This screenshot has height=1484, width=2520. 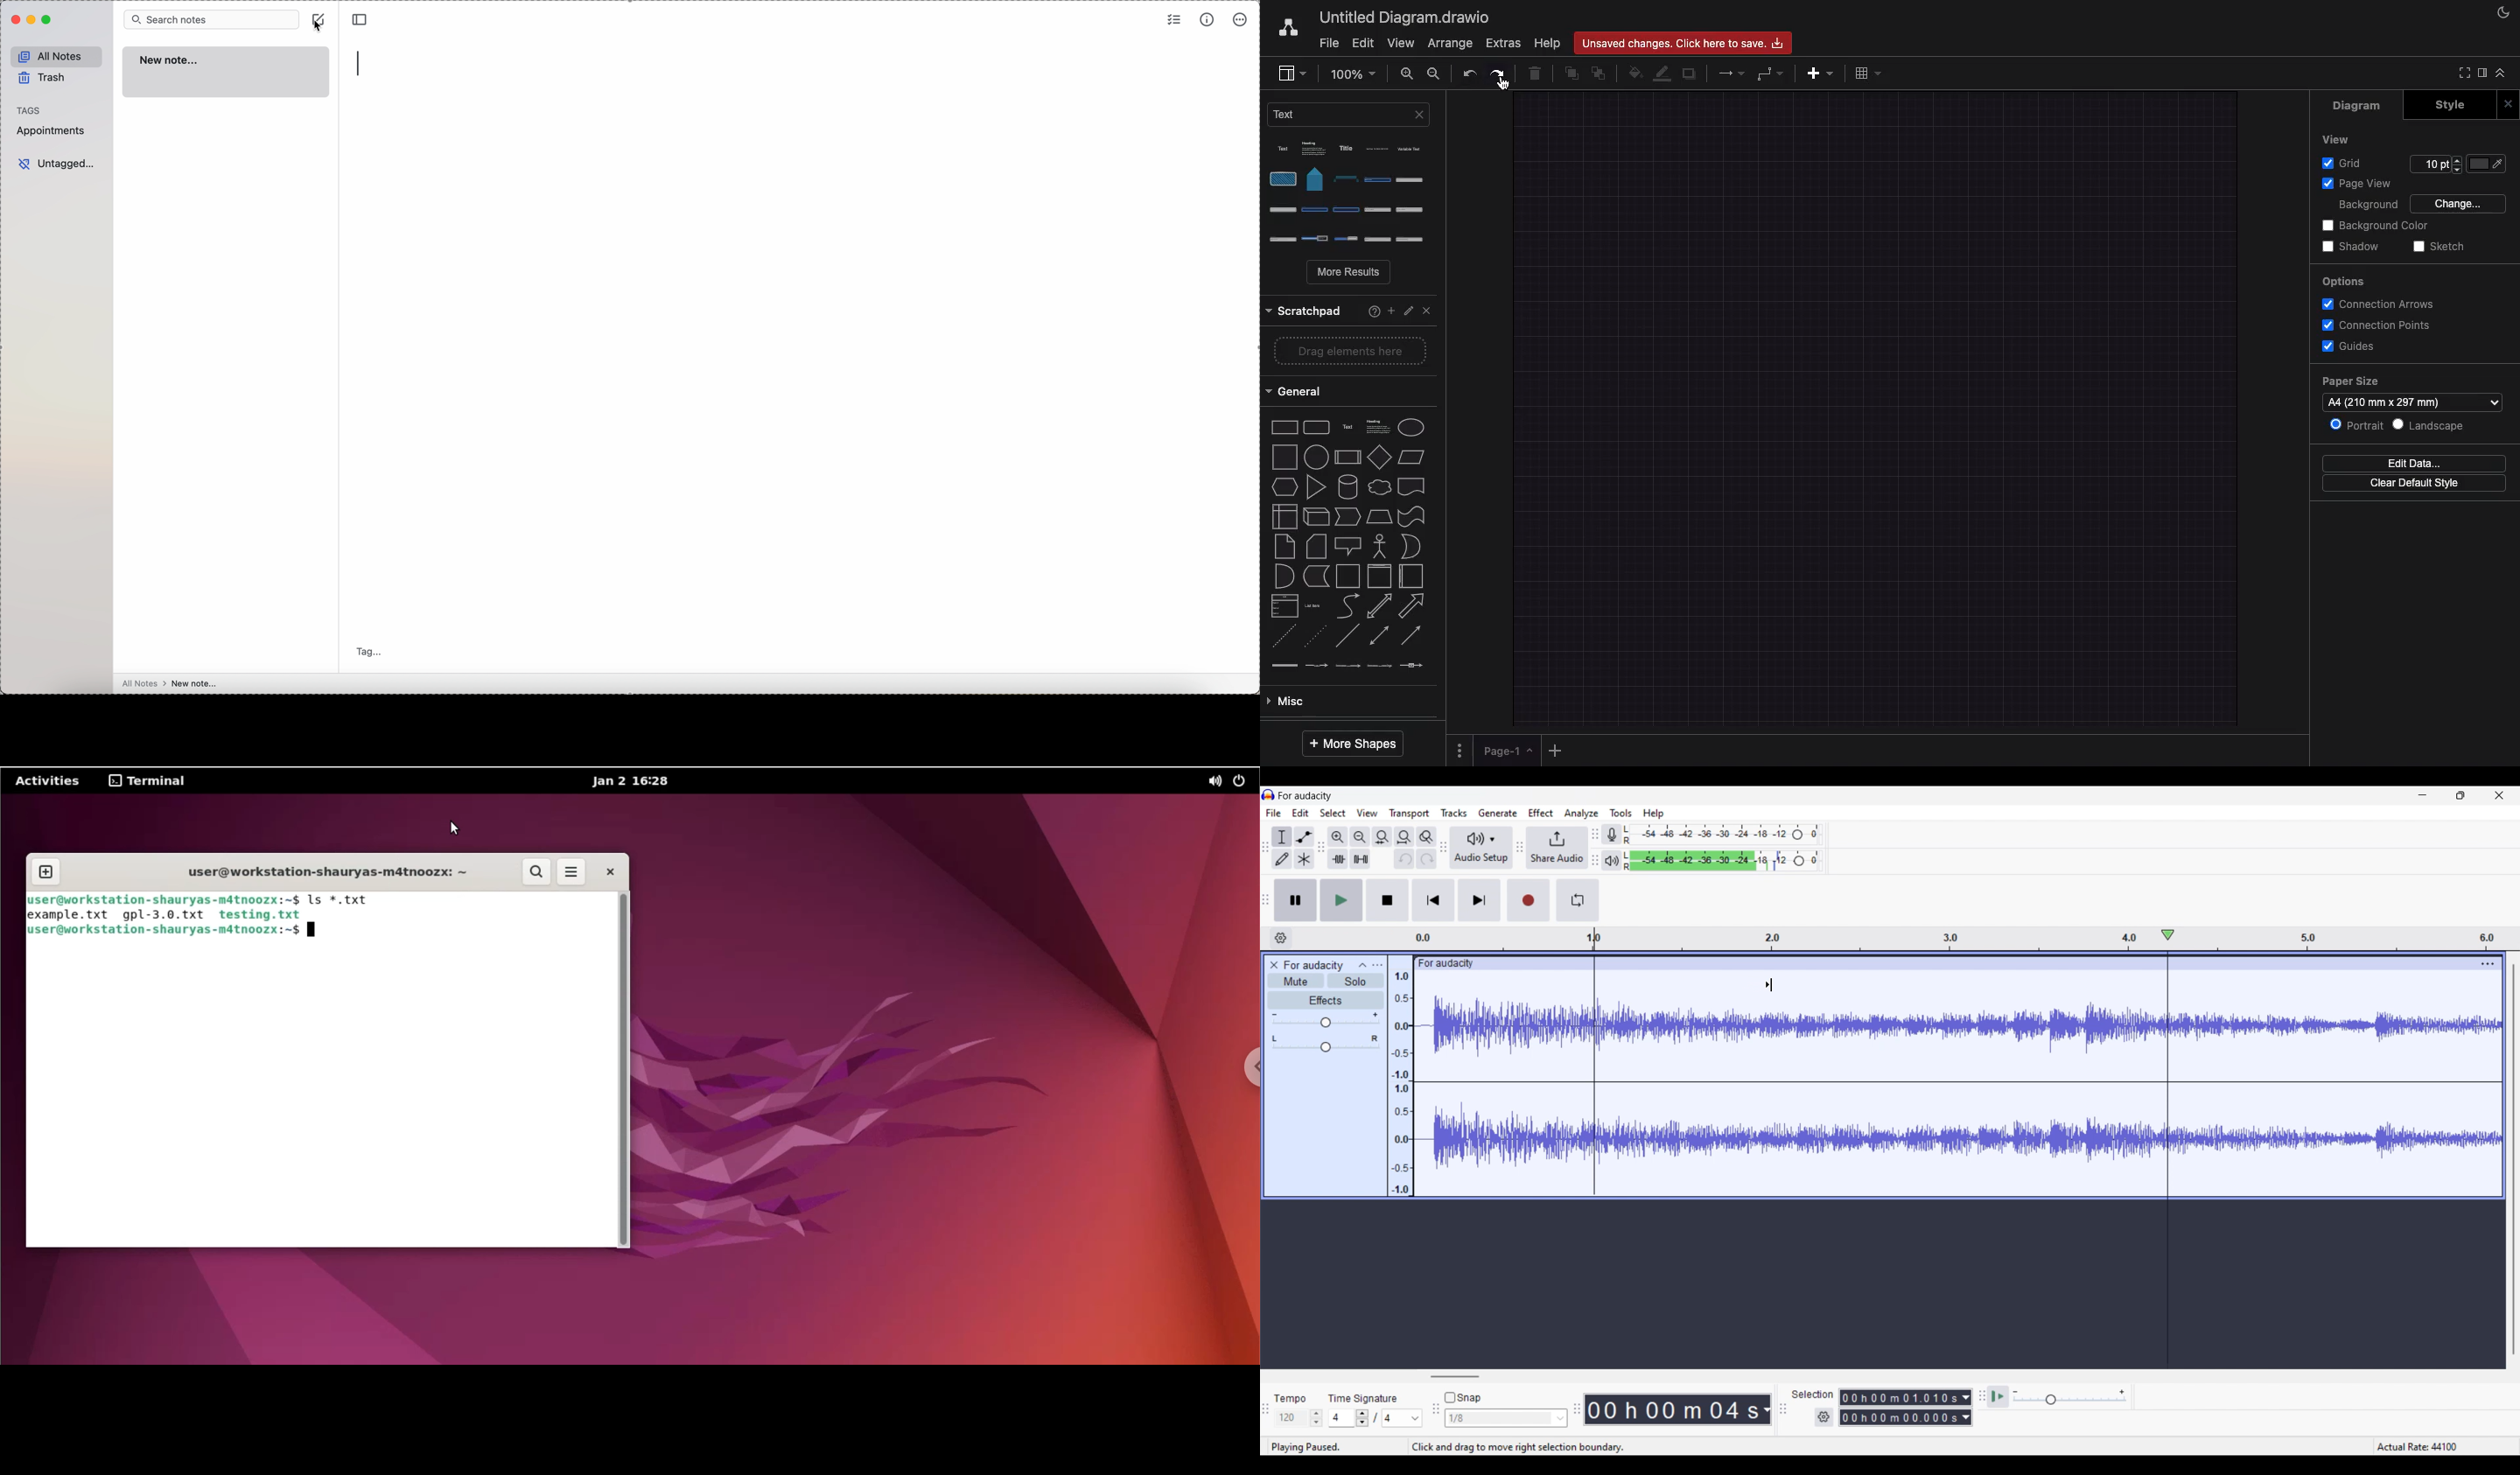 I want to click on metrics, so click(x=1208, y=20).